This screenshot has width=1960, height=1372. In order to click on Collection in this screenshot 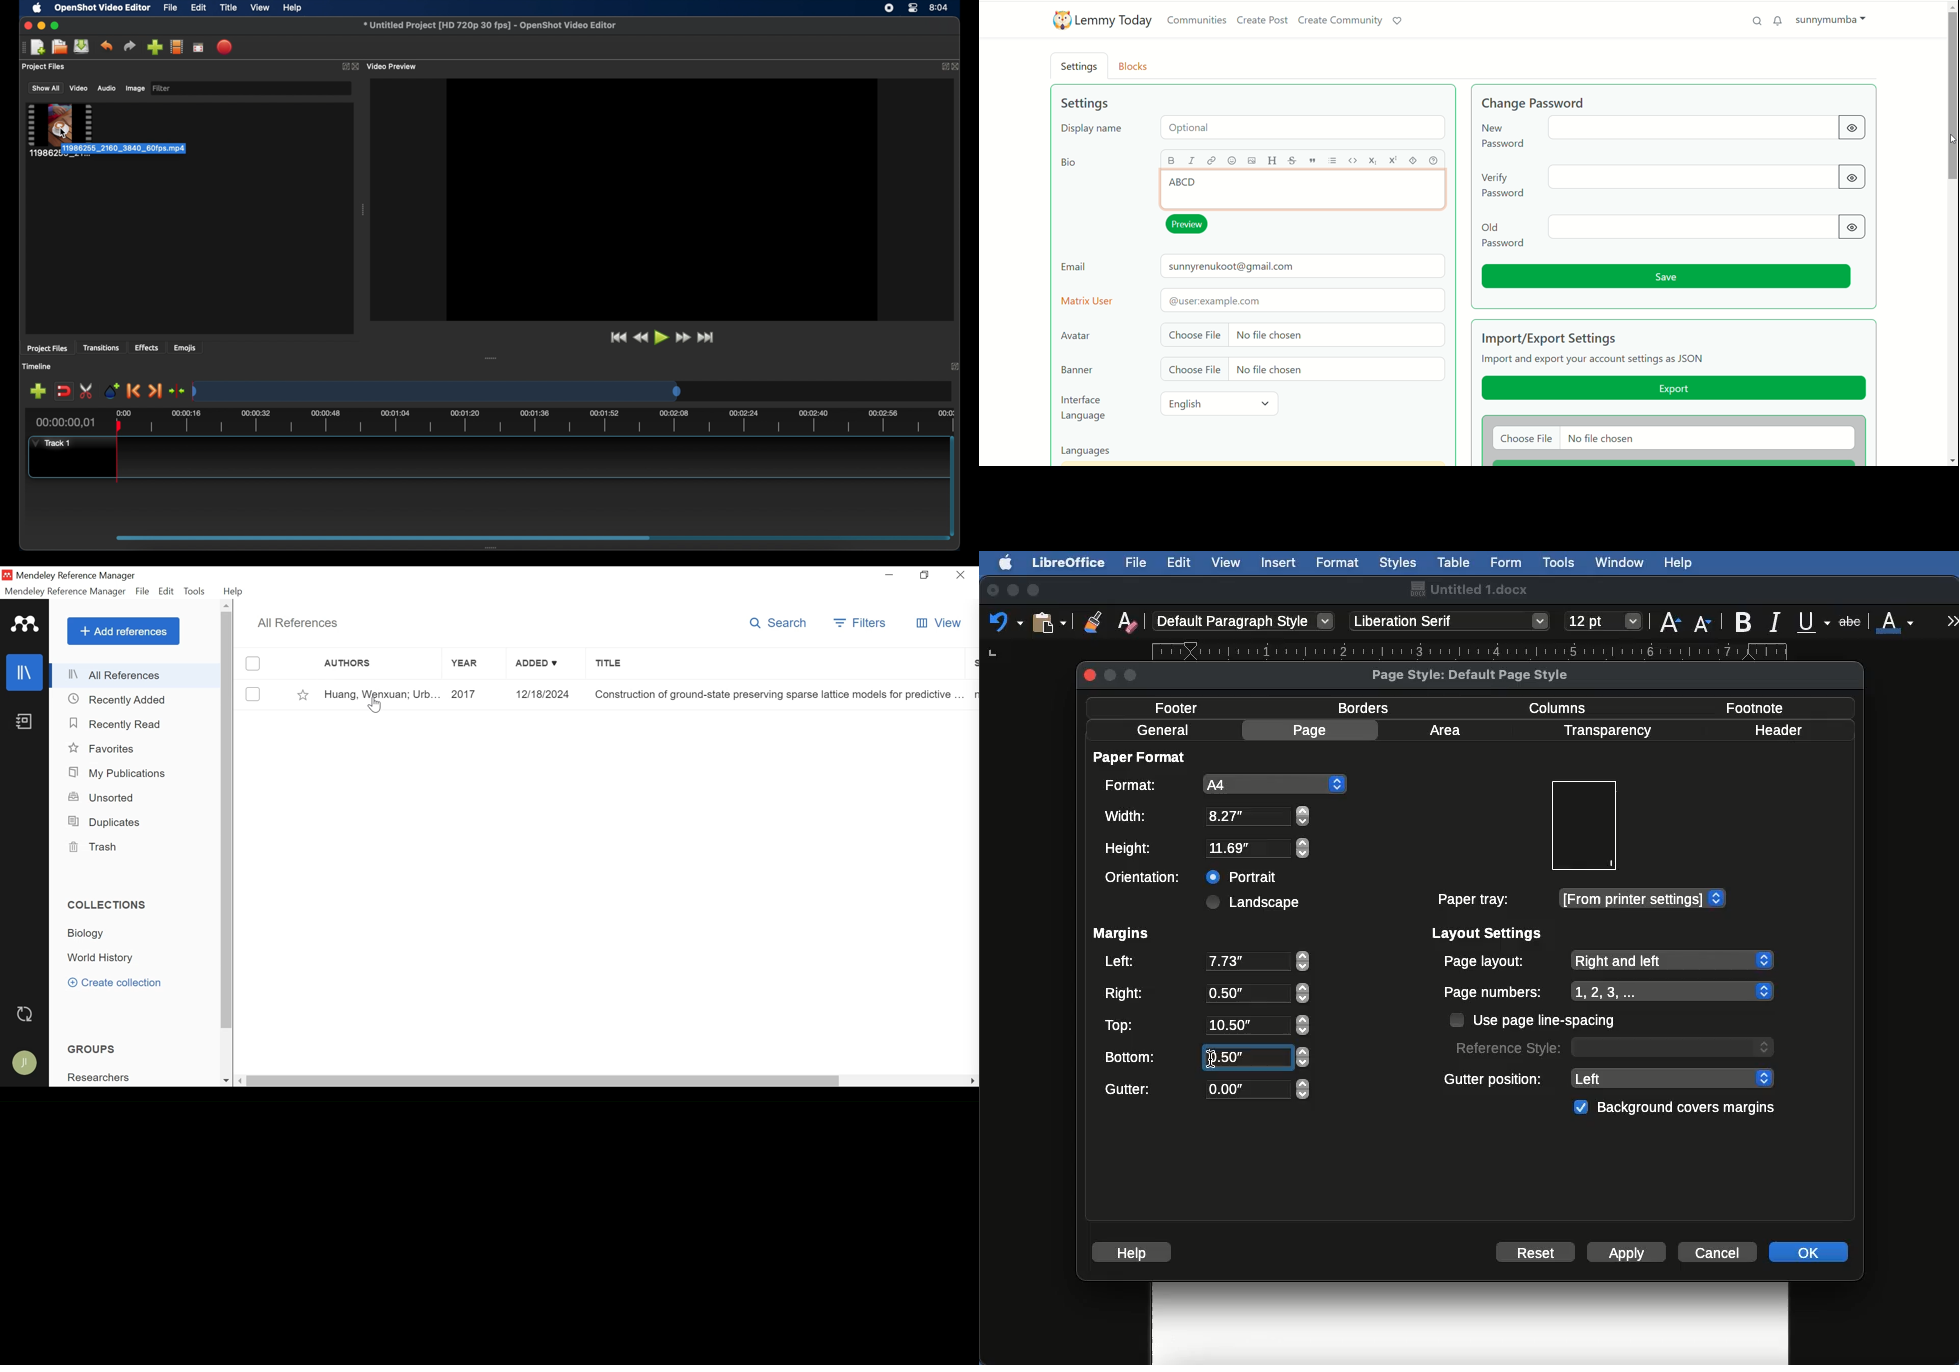, I will do `click(85, 934)`.